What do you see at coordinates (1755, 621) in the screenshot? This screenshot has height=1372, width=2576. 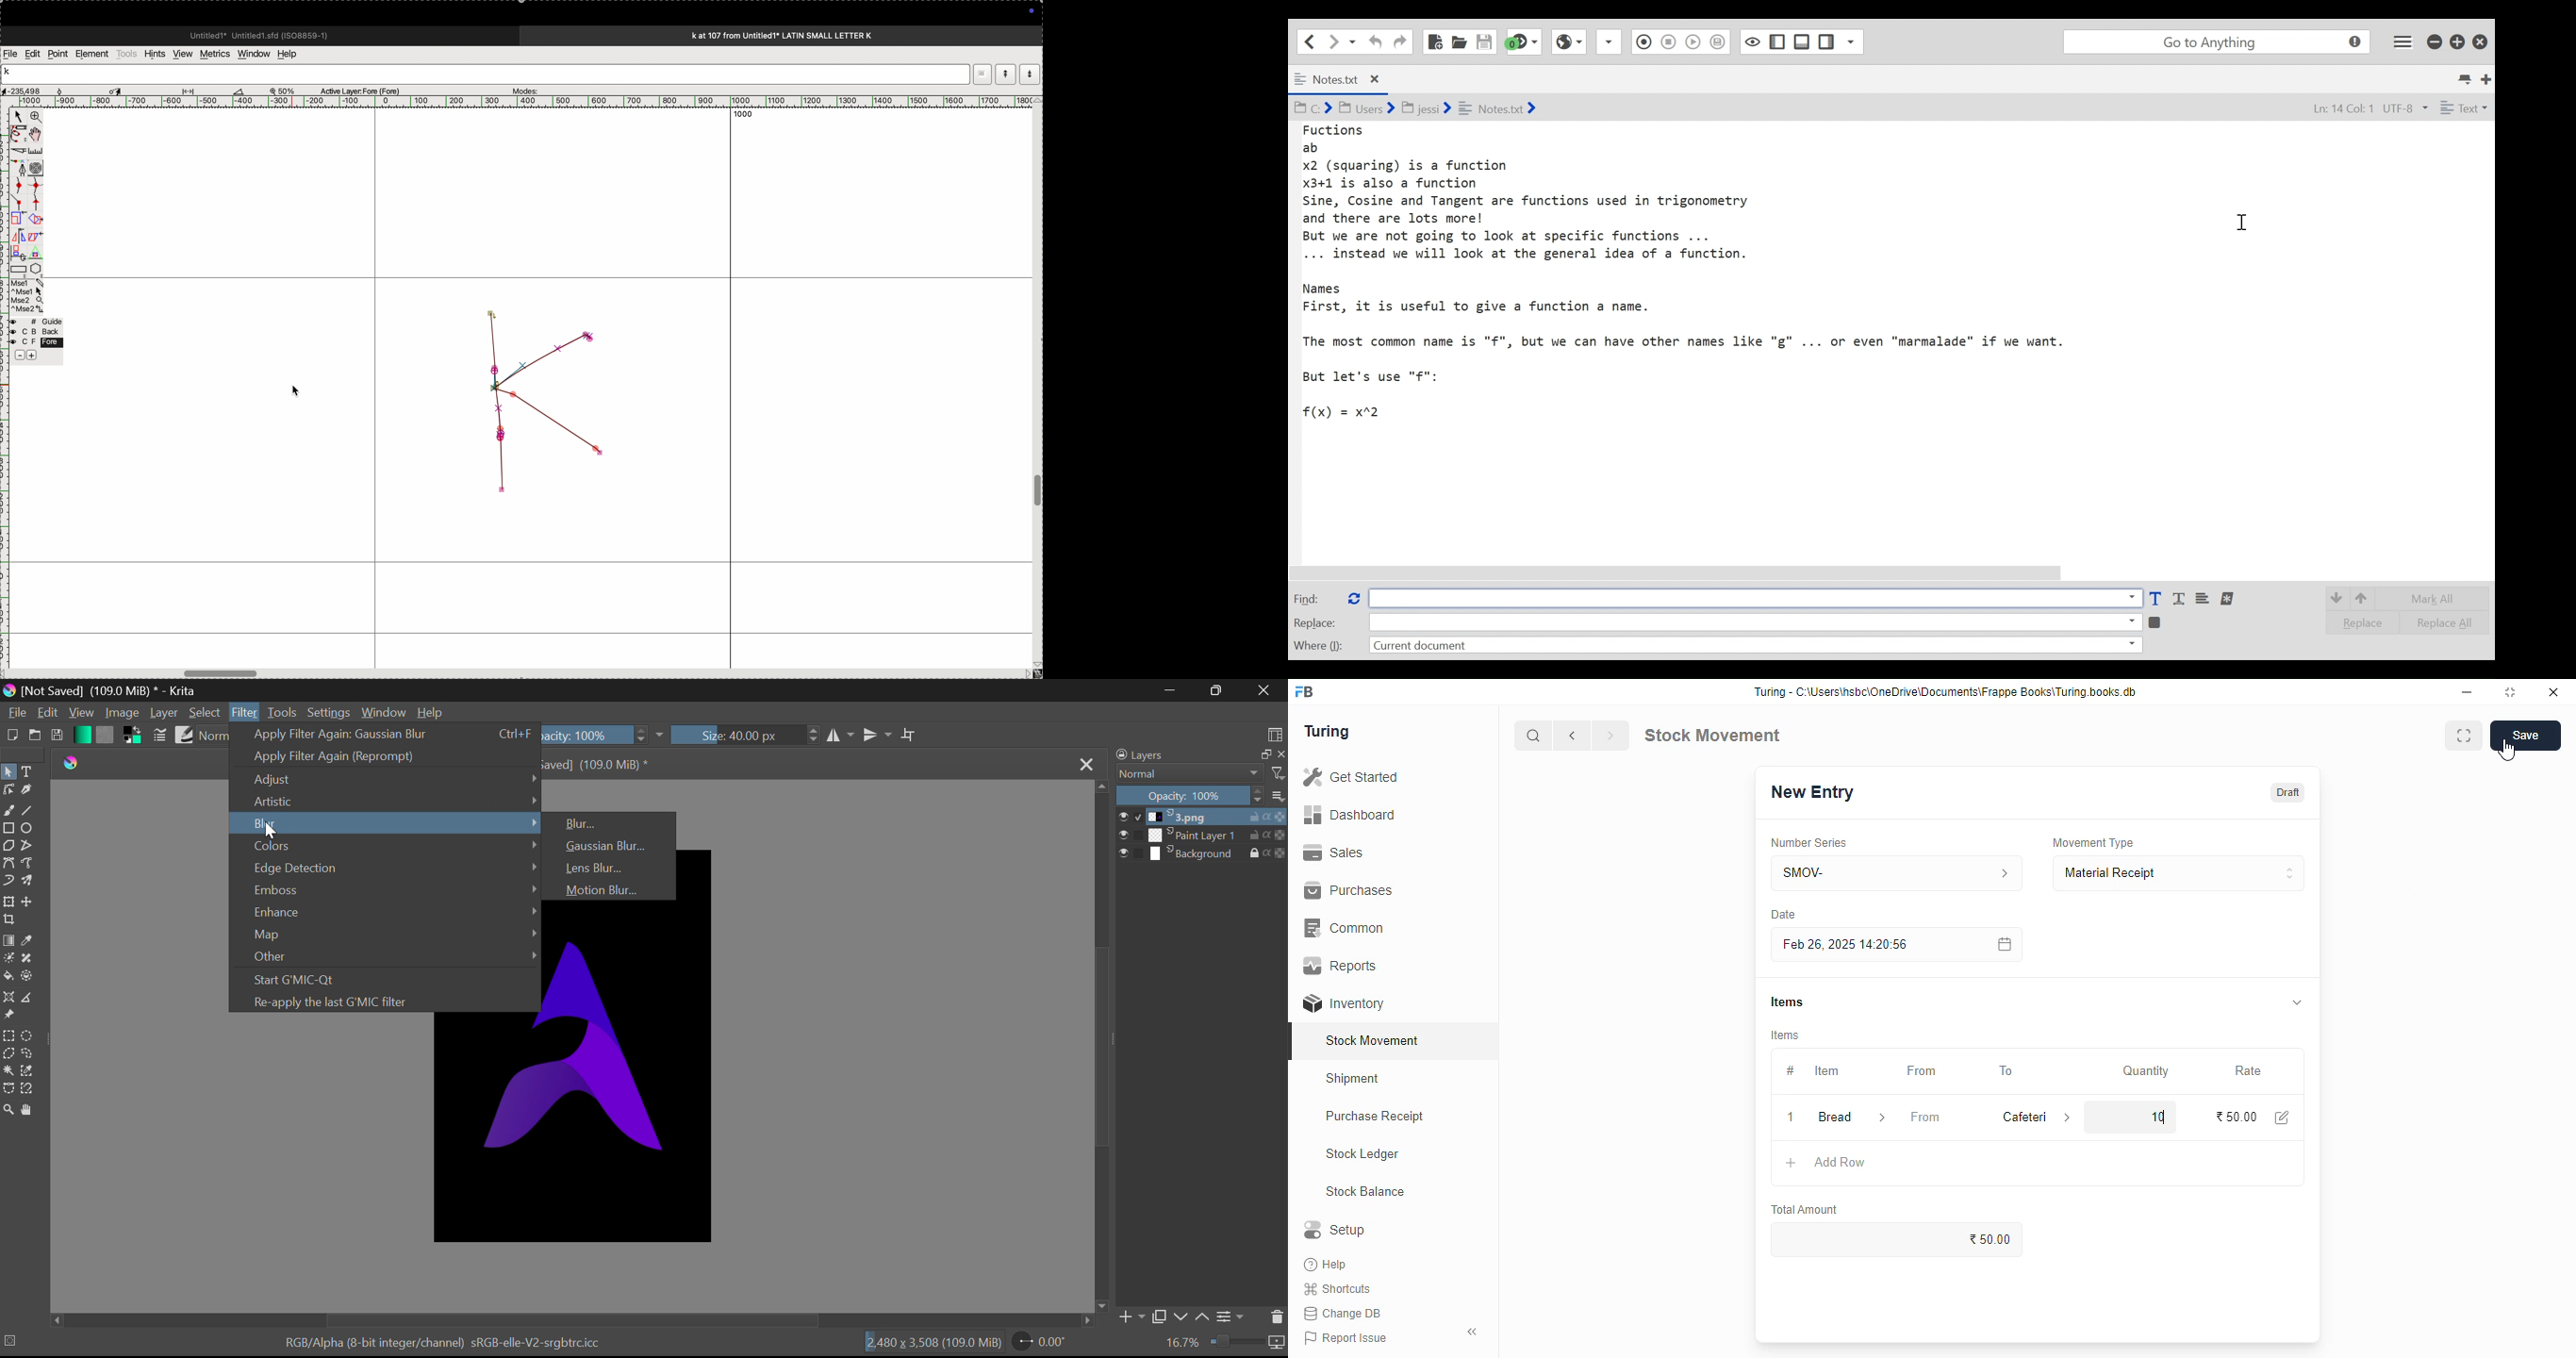 I see `Replace Field` at bounding box center [1755, 621].